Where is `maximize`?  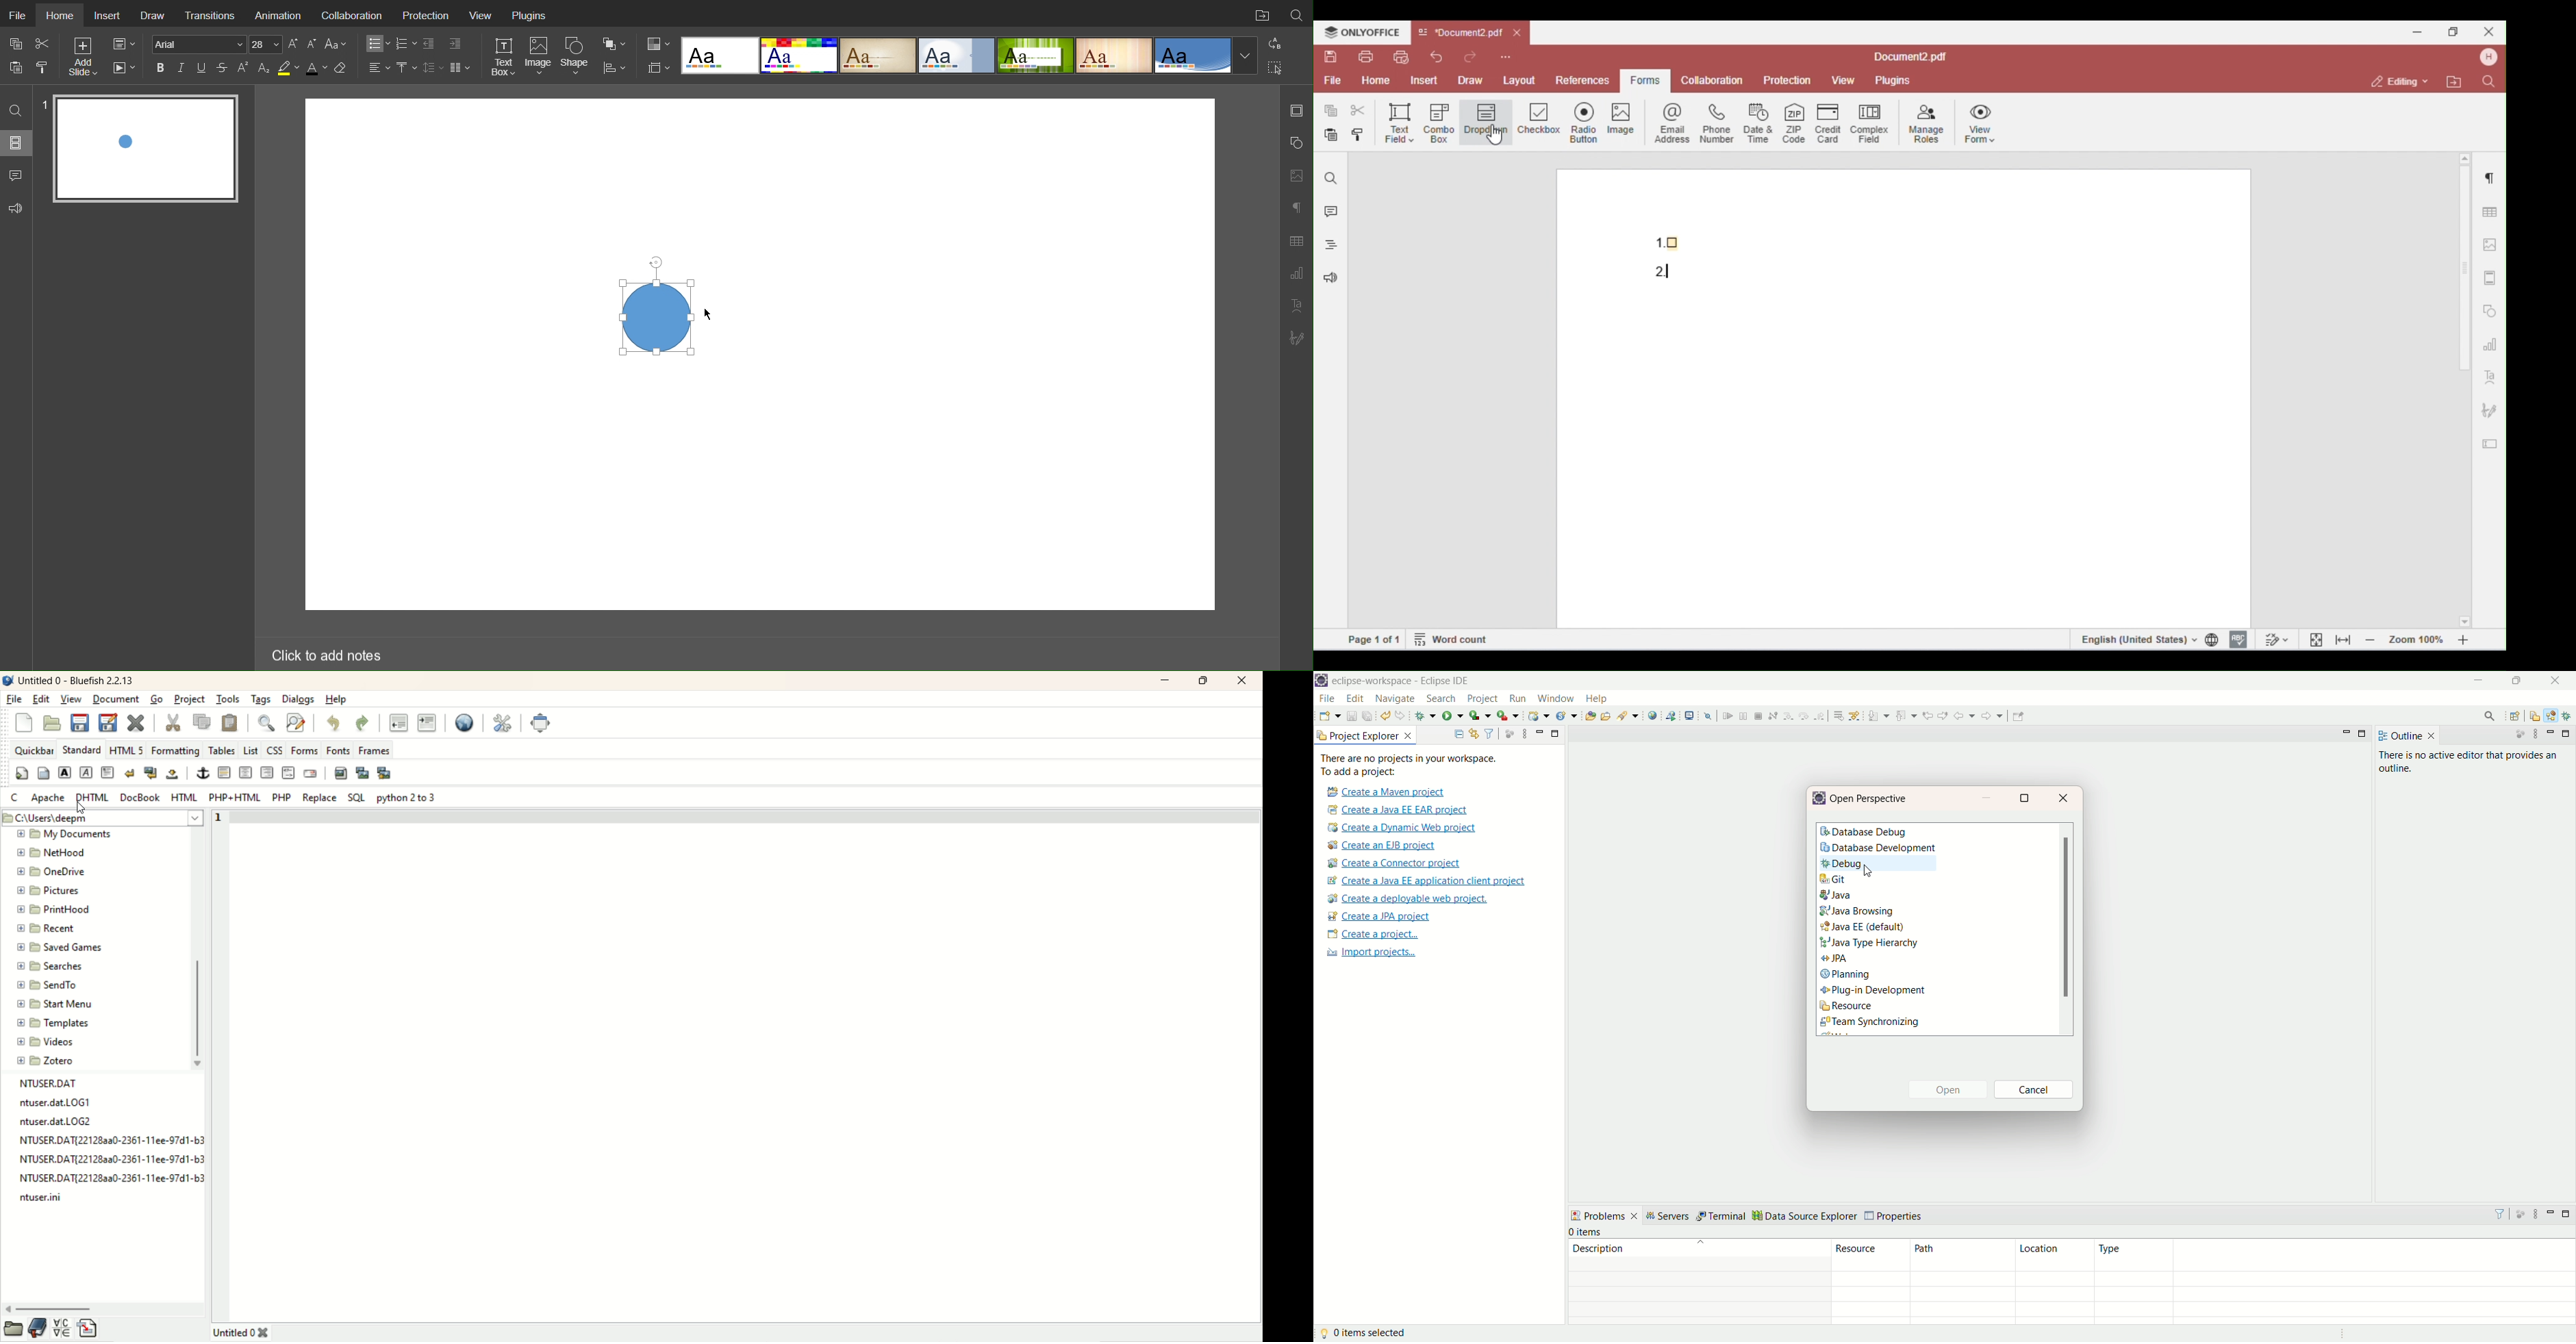 maximize is located at coordinates (2566, 735).